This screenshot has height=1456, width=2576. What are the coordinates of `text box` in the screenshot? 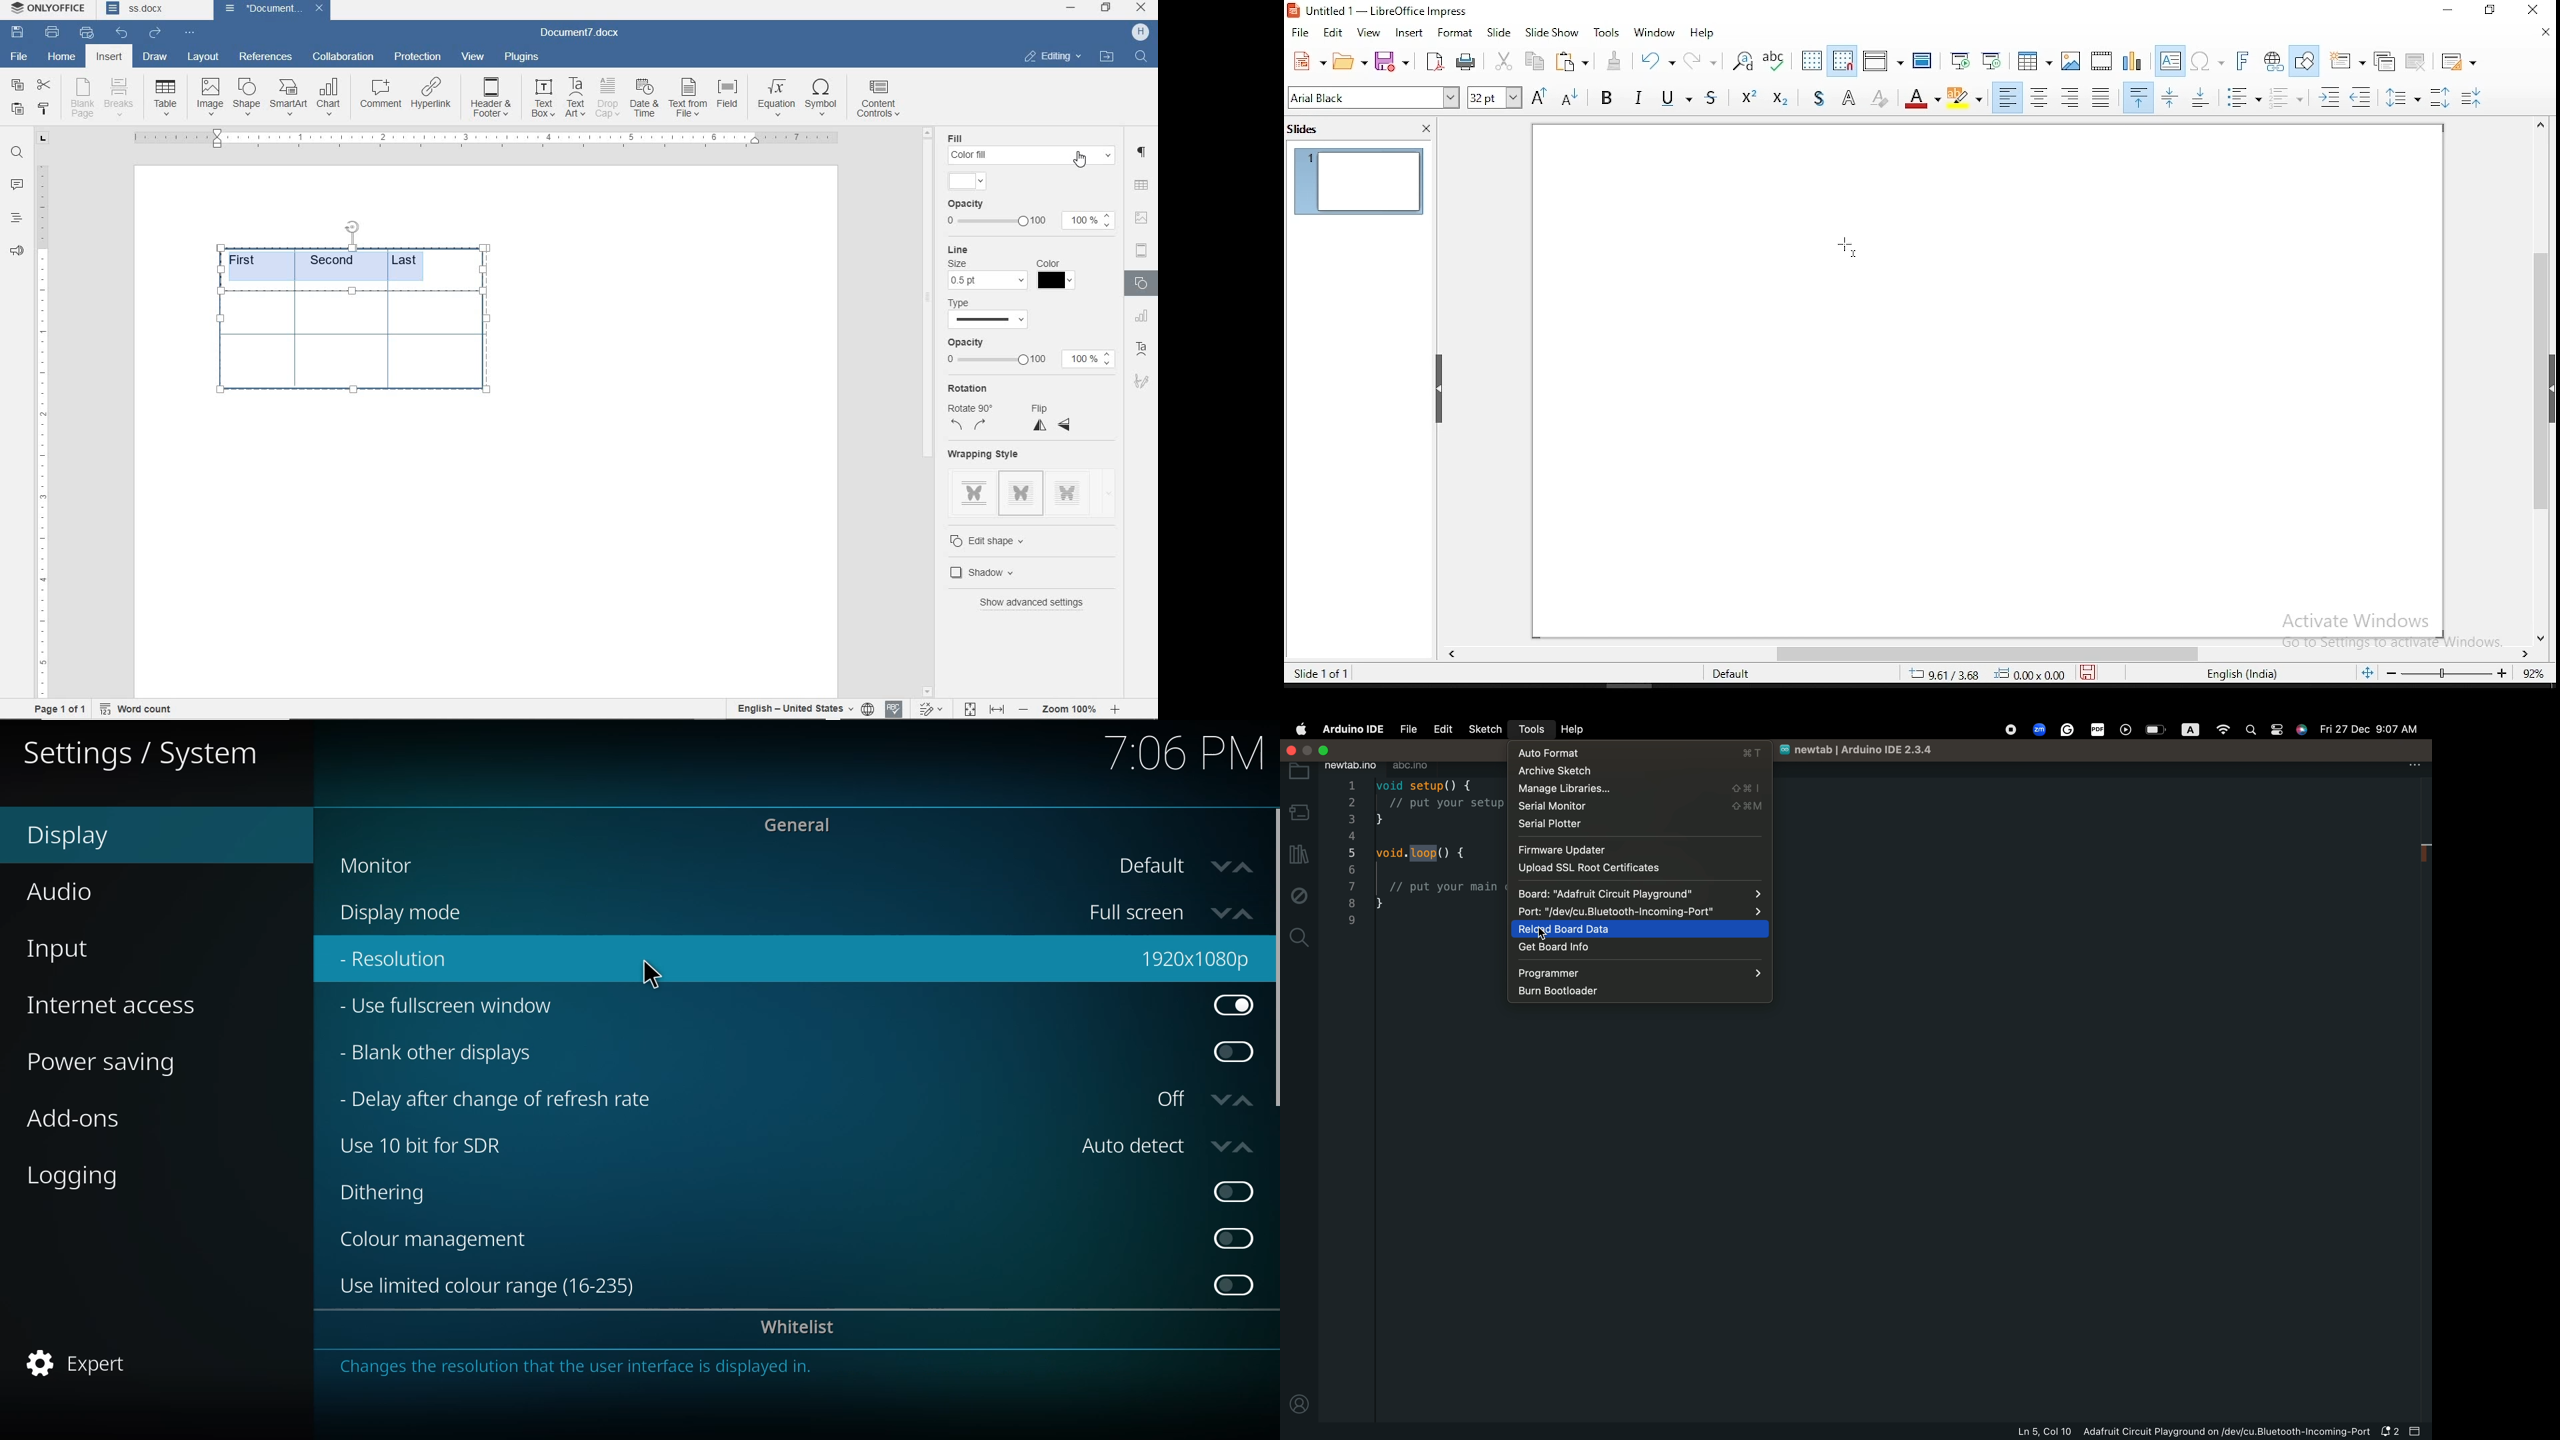 It's located at (2171, 61).